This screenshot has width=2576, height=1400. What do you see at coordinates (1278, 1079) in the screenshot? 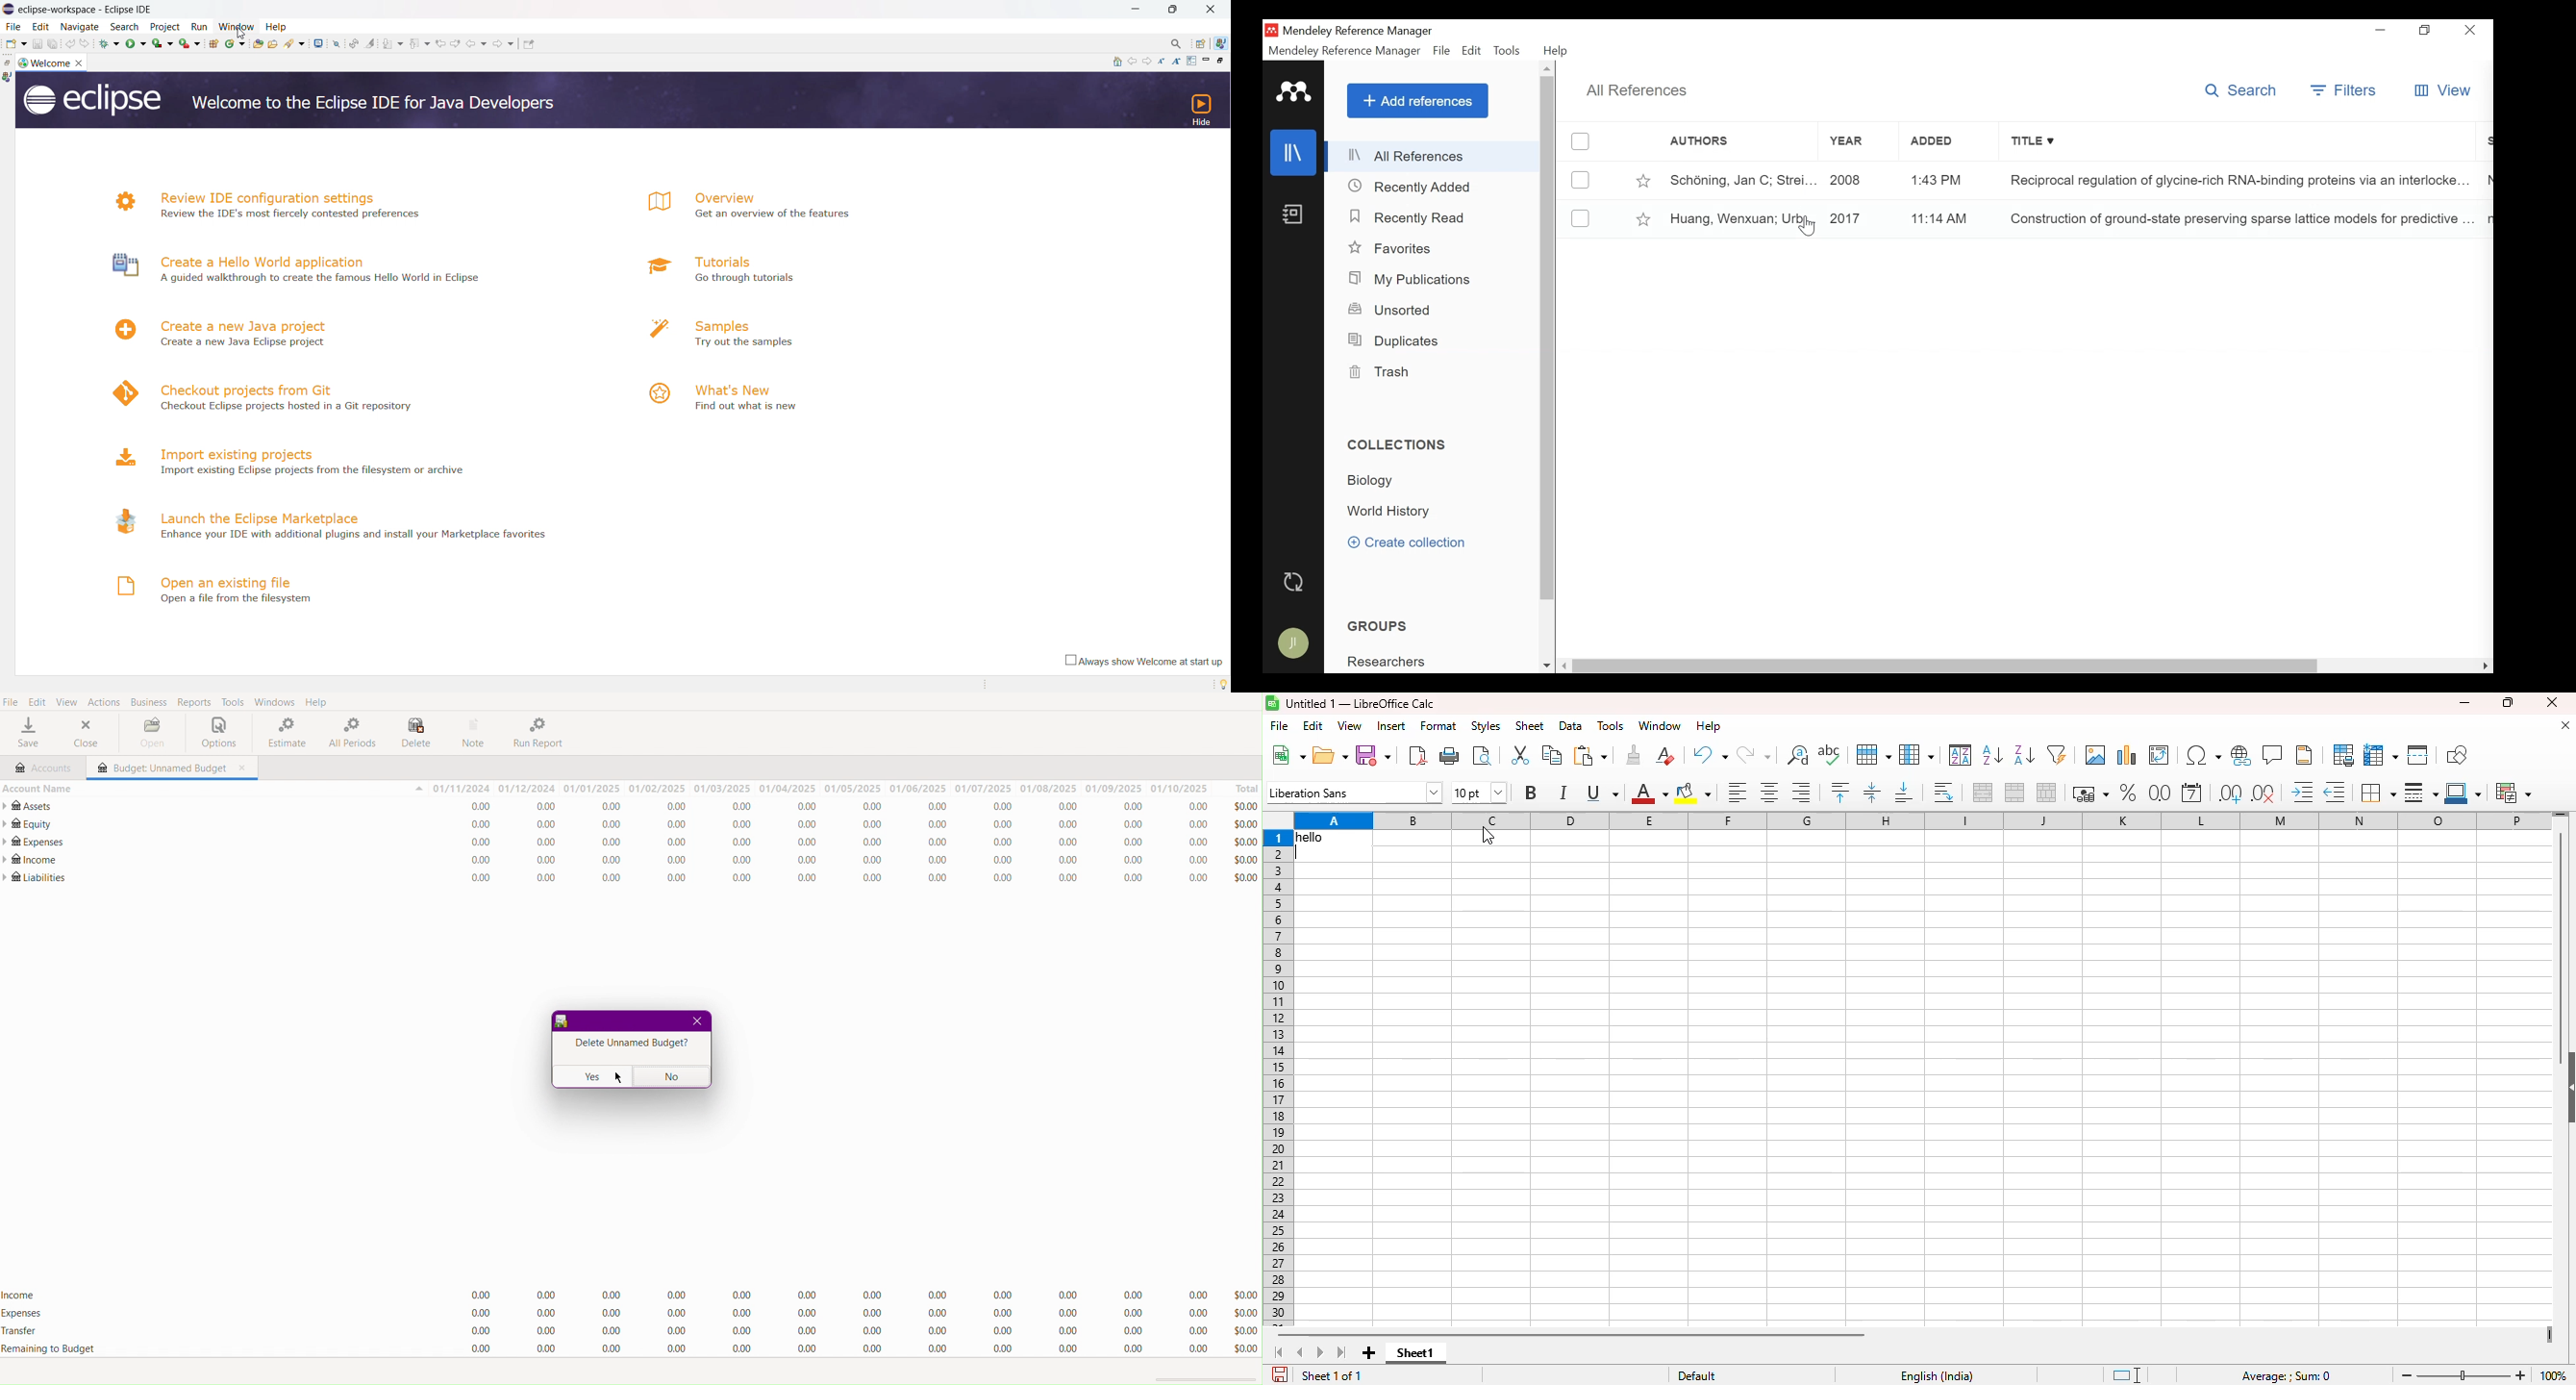
I see `rows` at bounding box center [1278, 1079].